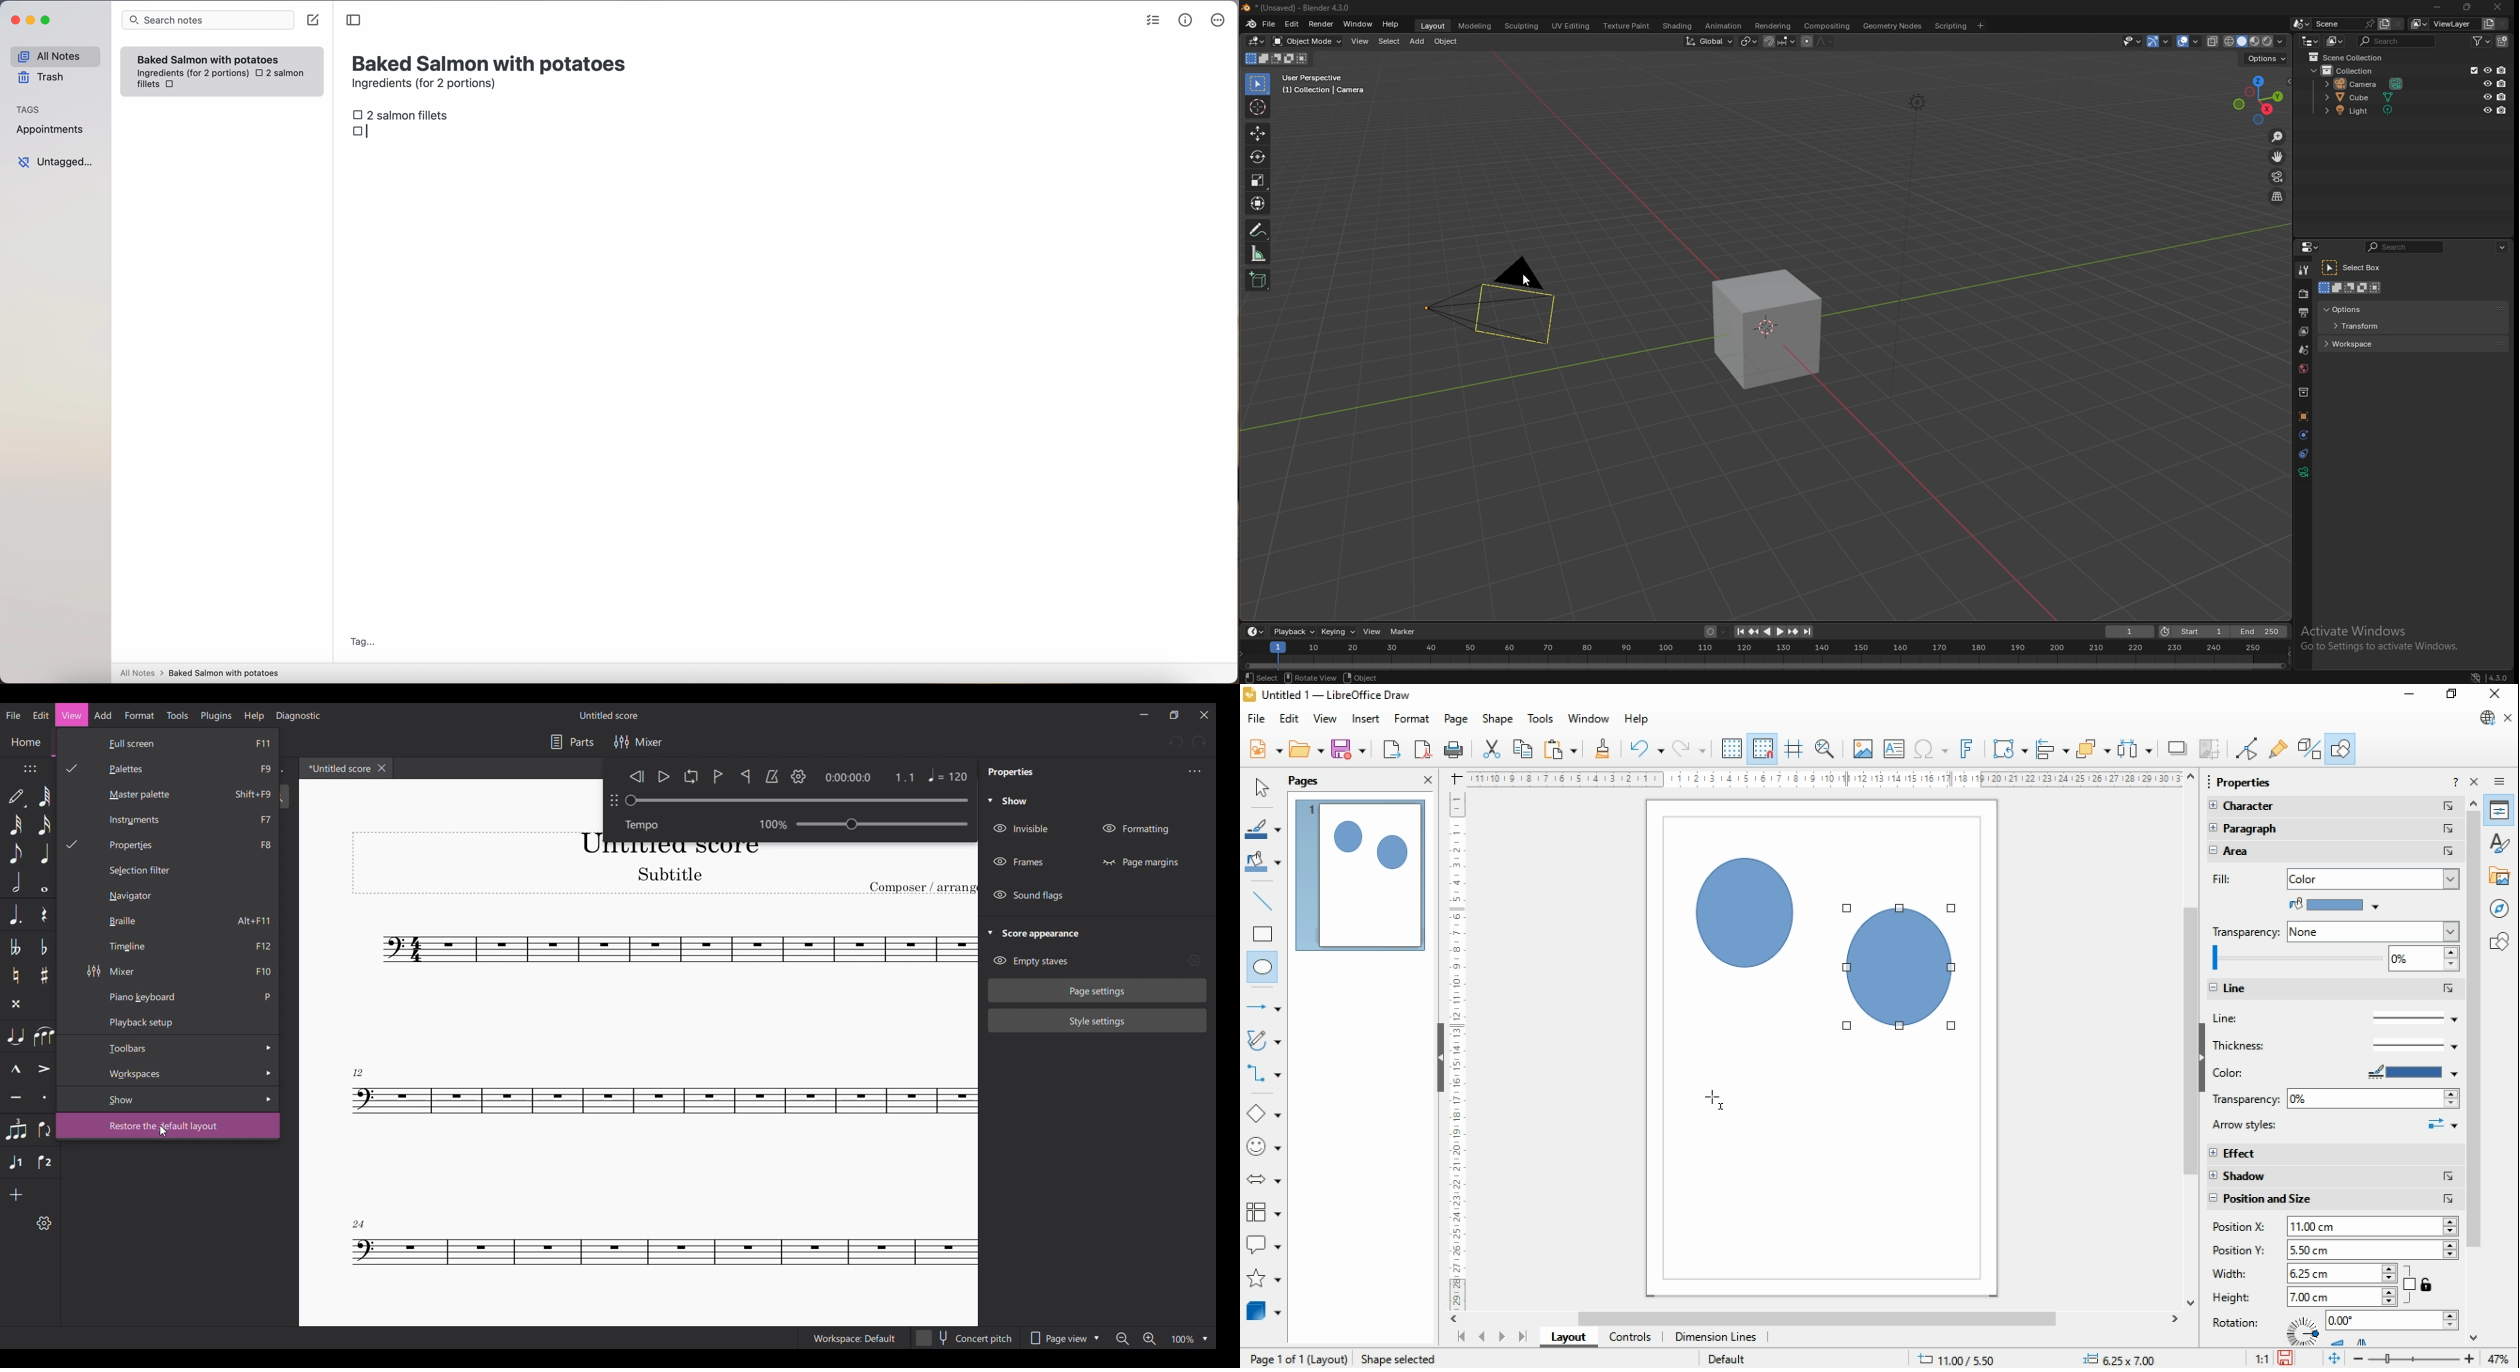  Describe the element at coordinates (923, 888) in the screenshot. I see `Composer / arrang` at that location.